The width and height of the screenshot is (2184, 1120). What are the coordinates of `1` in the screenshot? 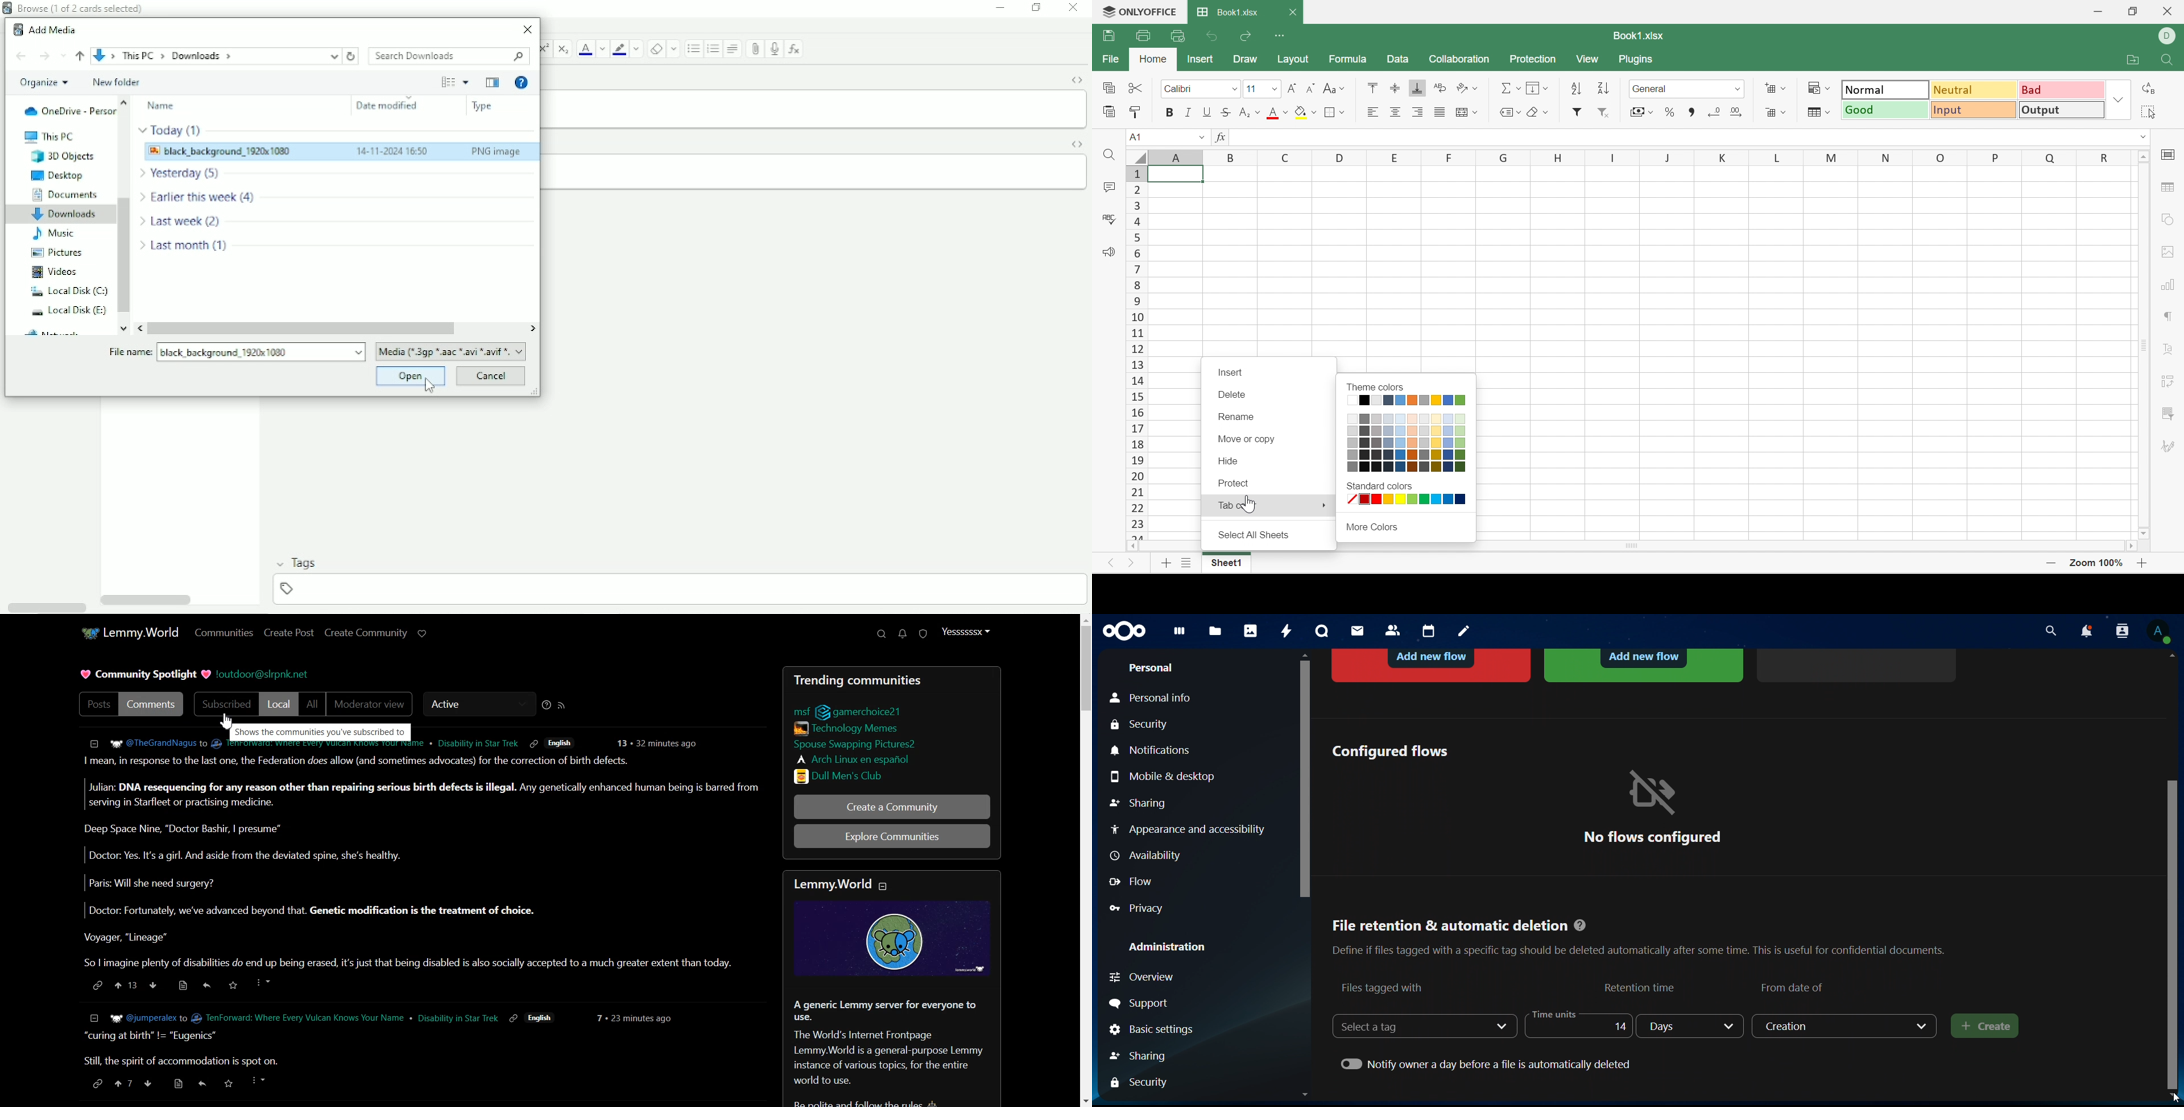 It's located at (1134, 175).